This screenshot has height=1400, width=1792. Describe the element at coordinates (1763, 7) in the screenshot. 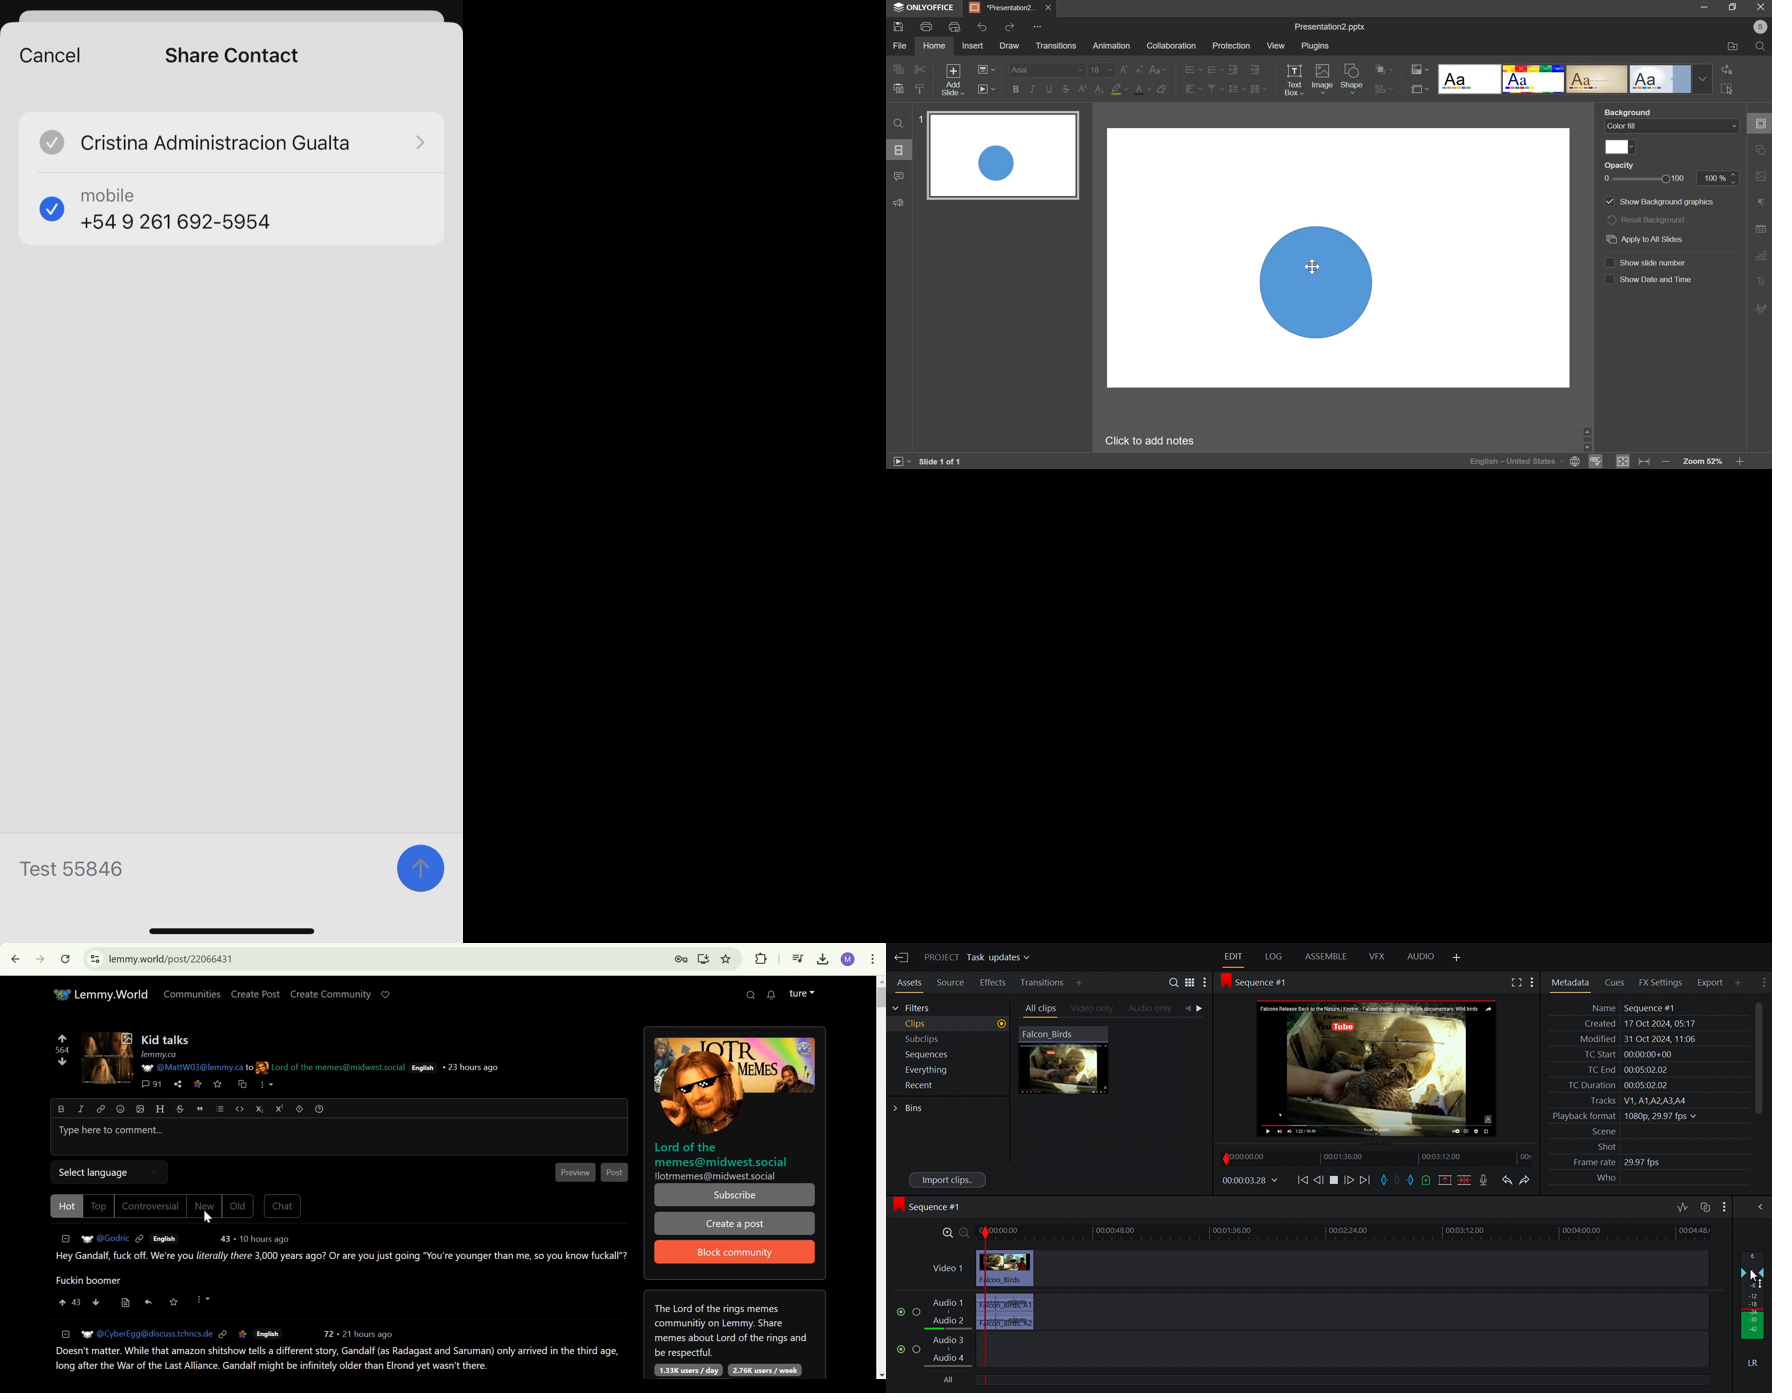

I see `exit` at that location.